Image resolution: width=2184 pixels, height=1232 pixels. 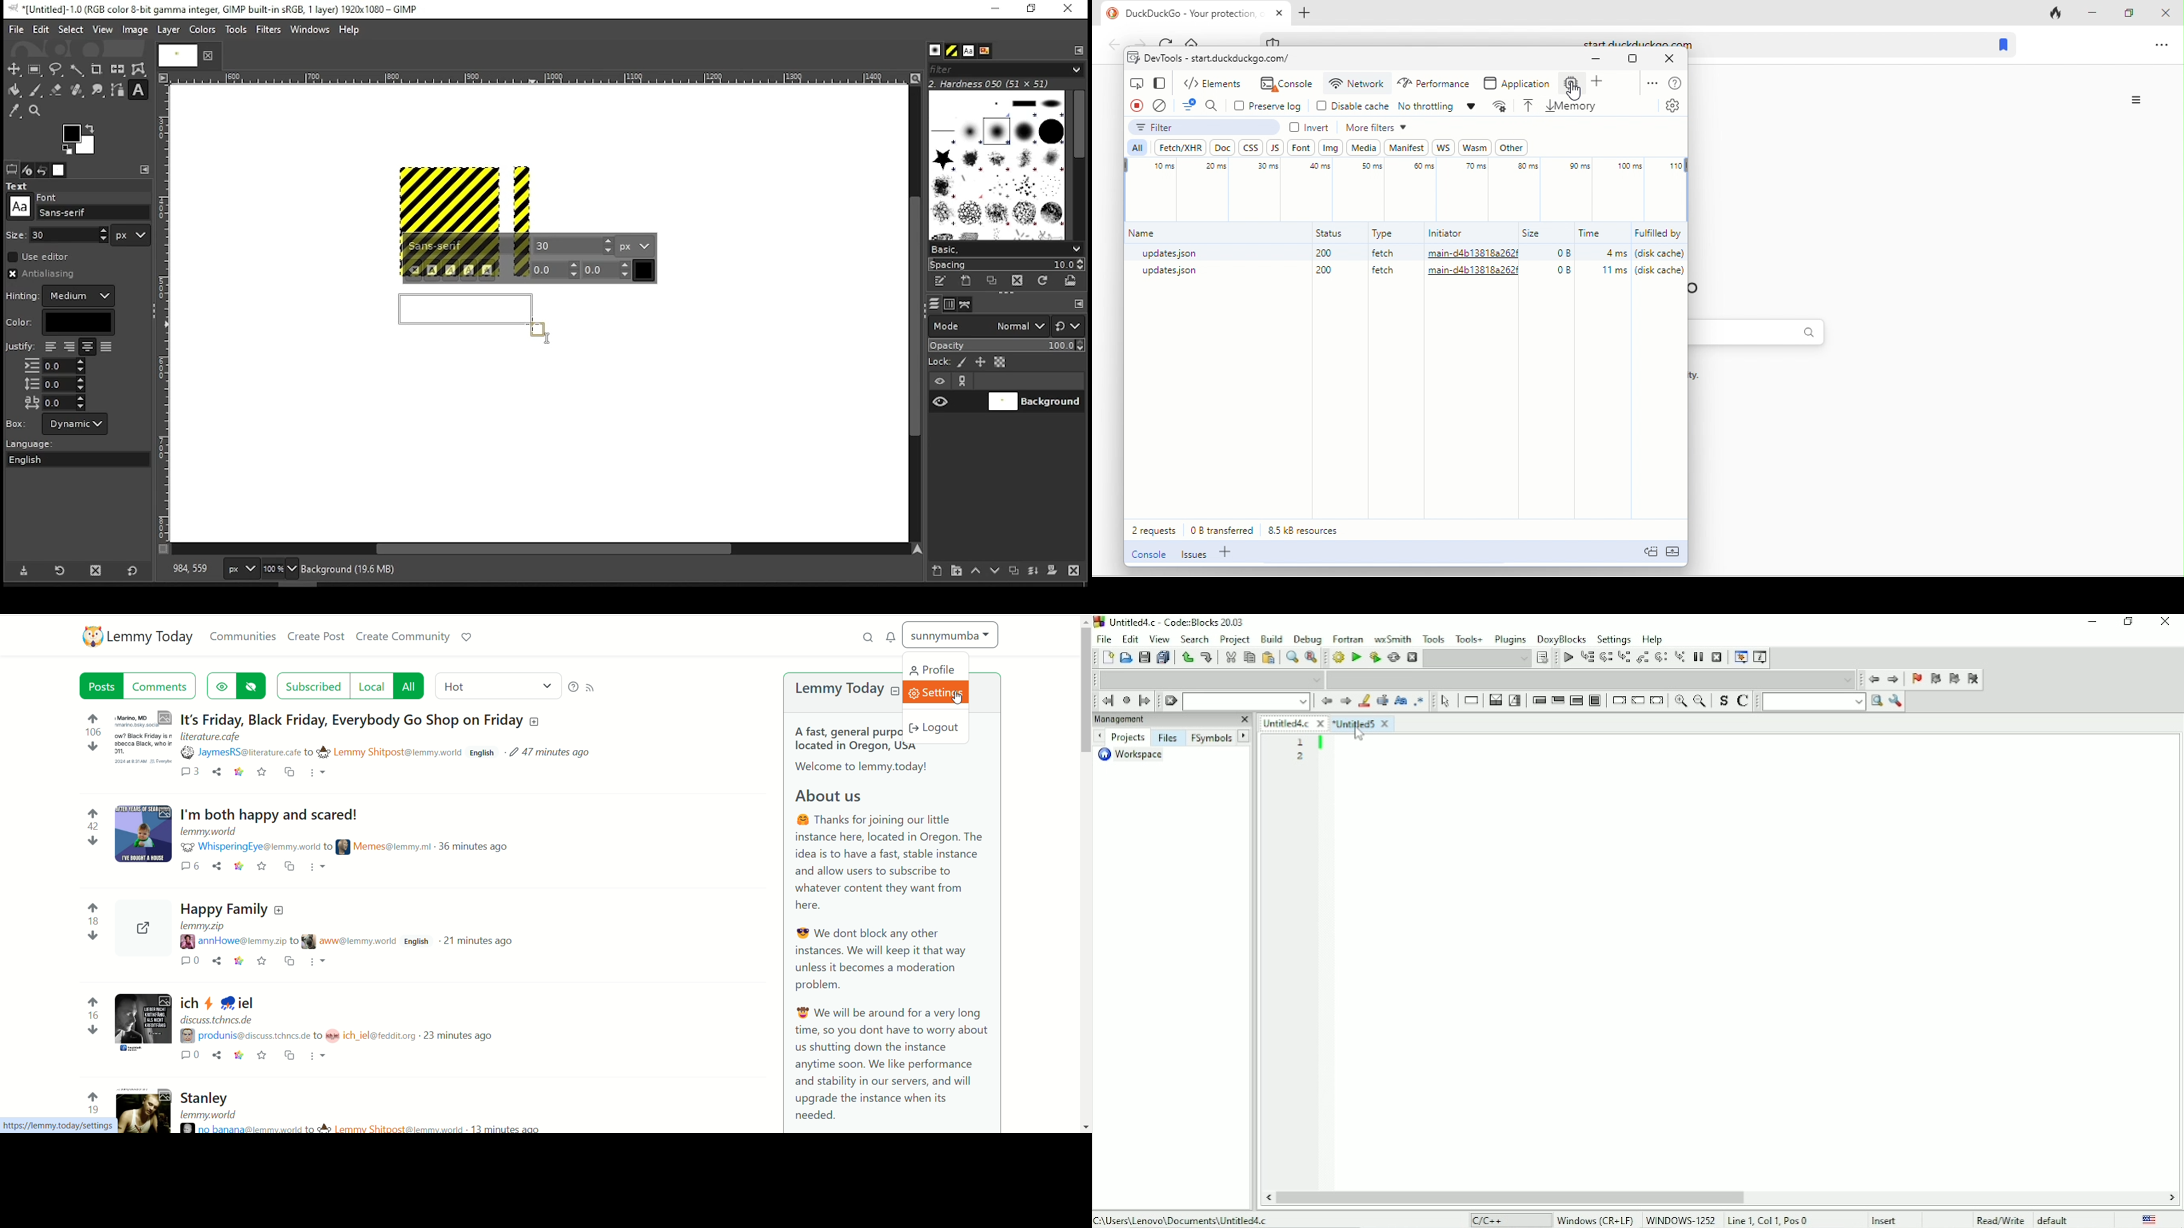 What do you see at coordinates (432, 270) in the screenshot?
I see `bold` at bounding box center [432, 270].